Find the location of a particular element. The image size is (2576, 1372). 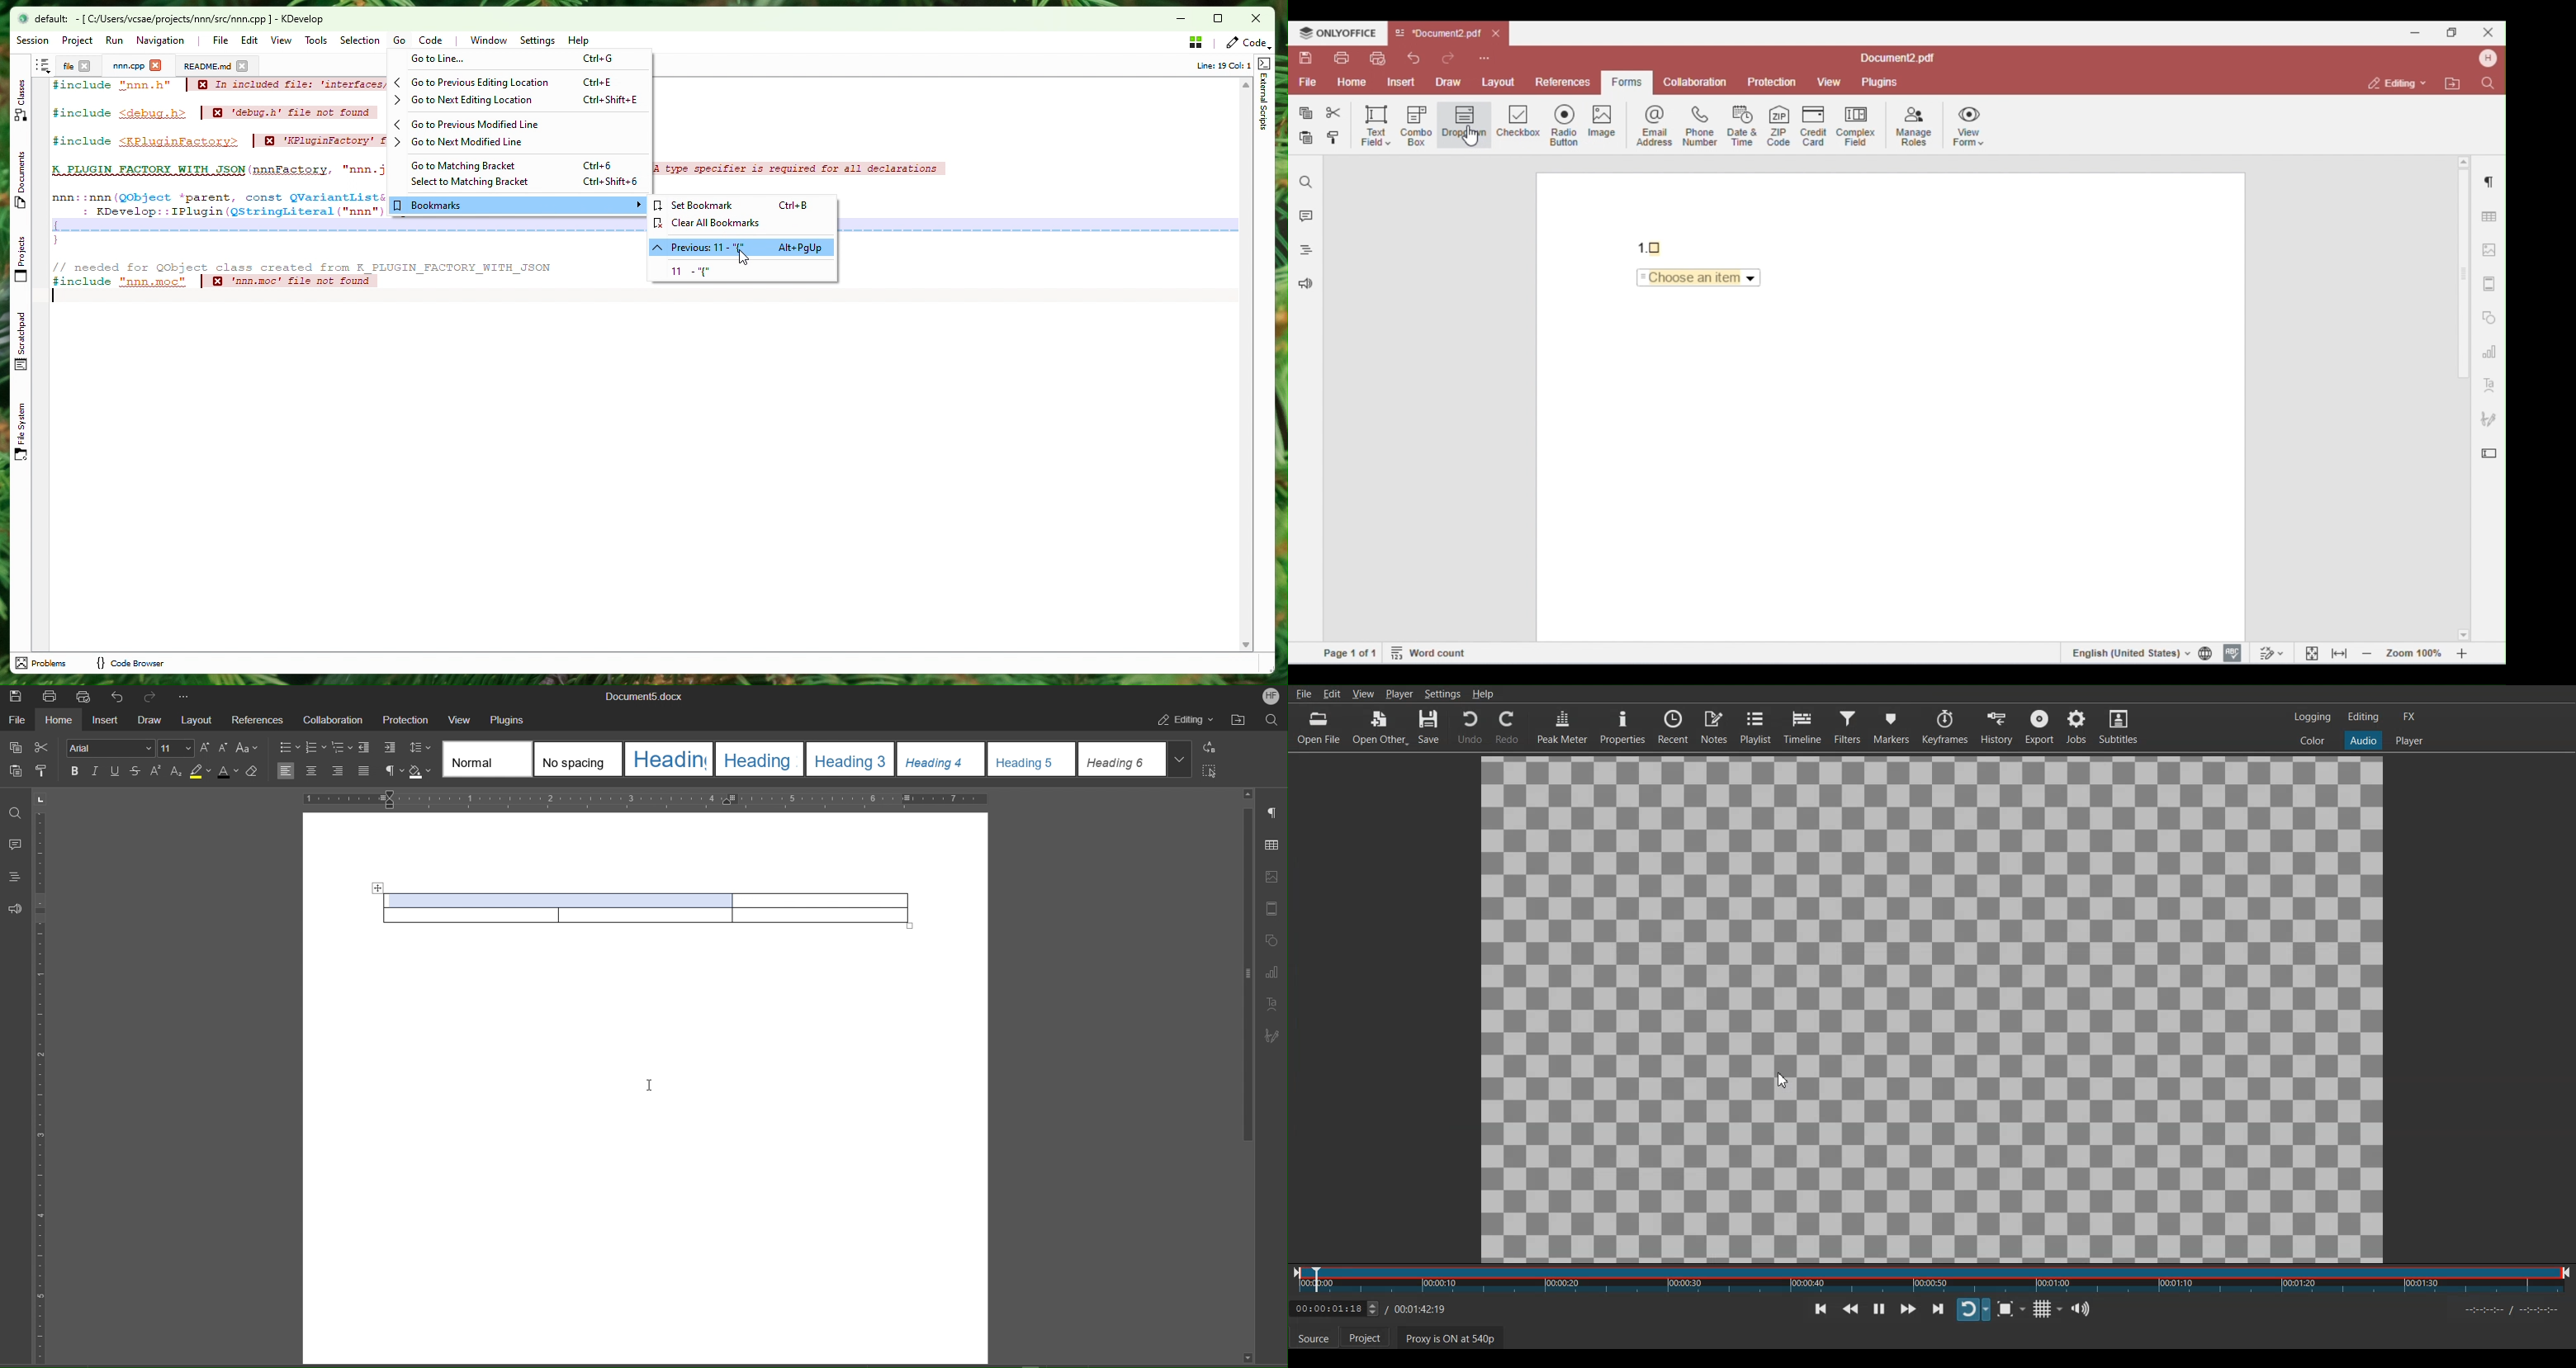

Skip To next point is located at coordinates (1939, 1308).